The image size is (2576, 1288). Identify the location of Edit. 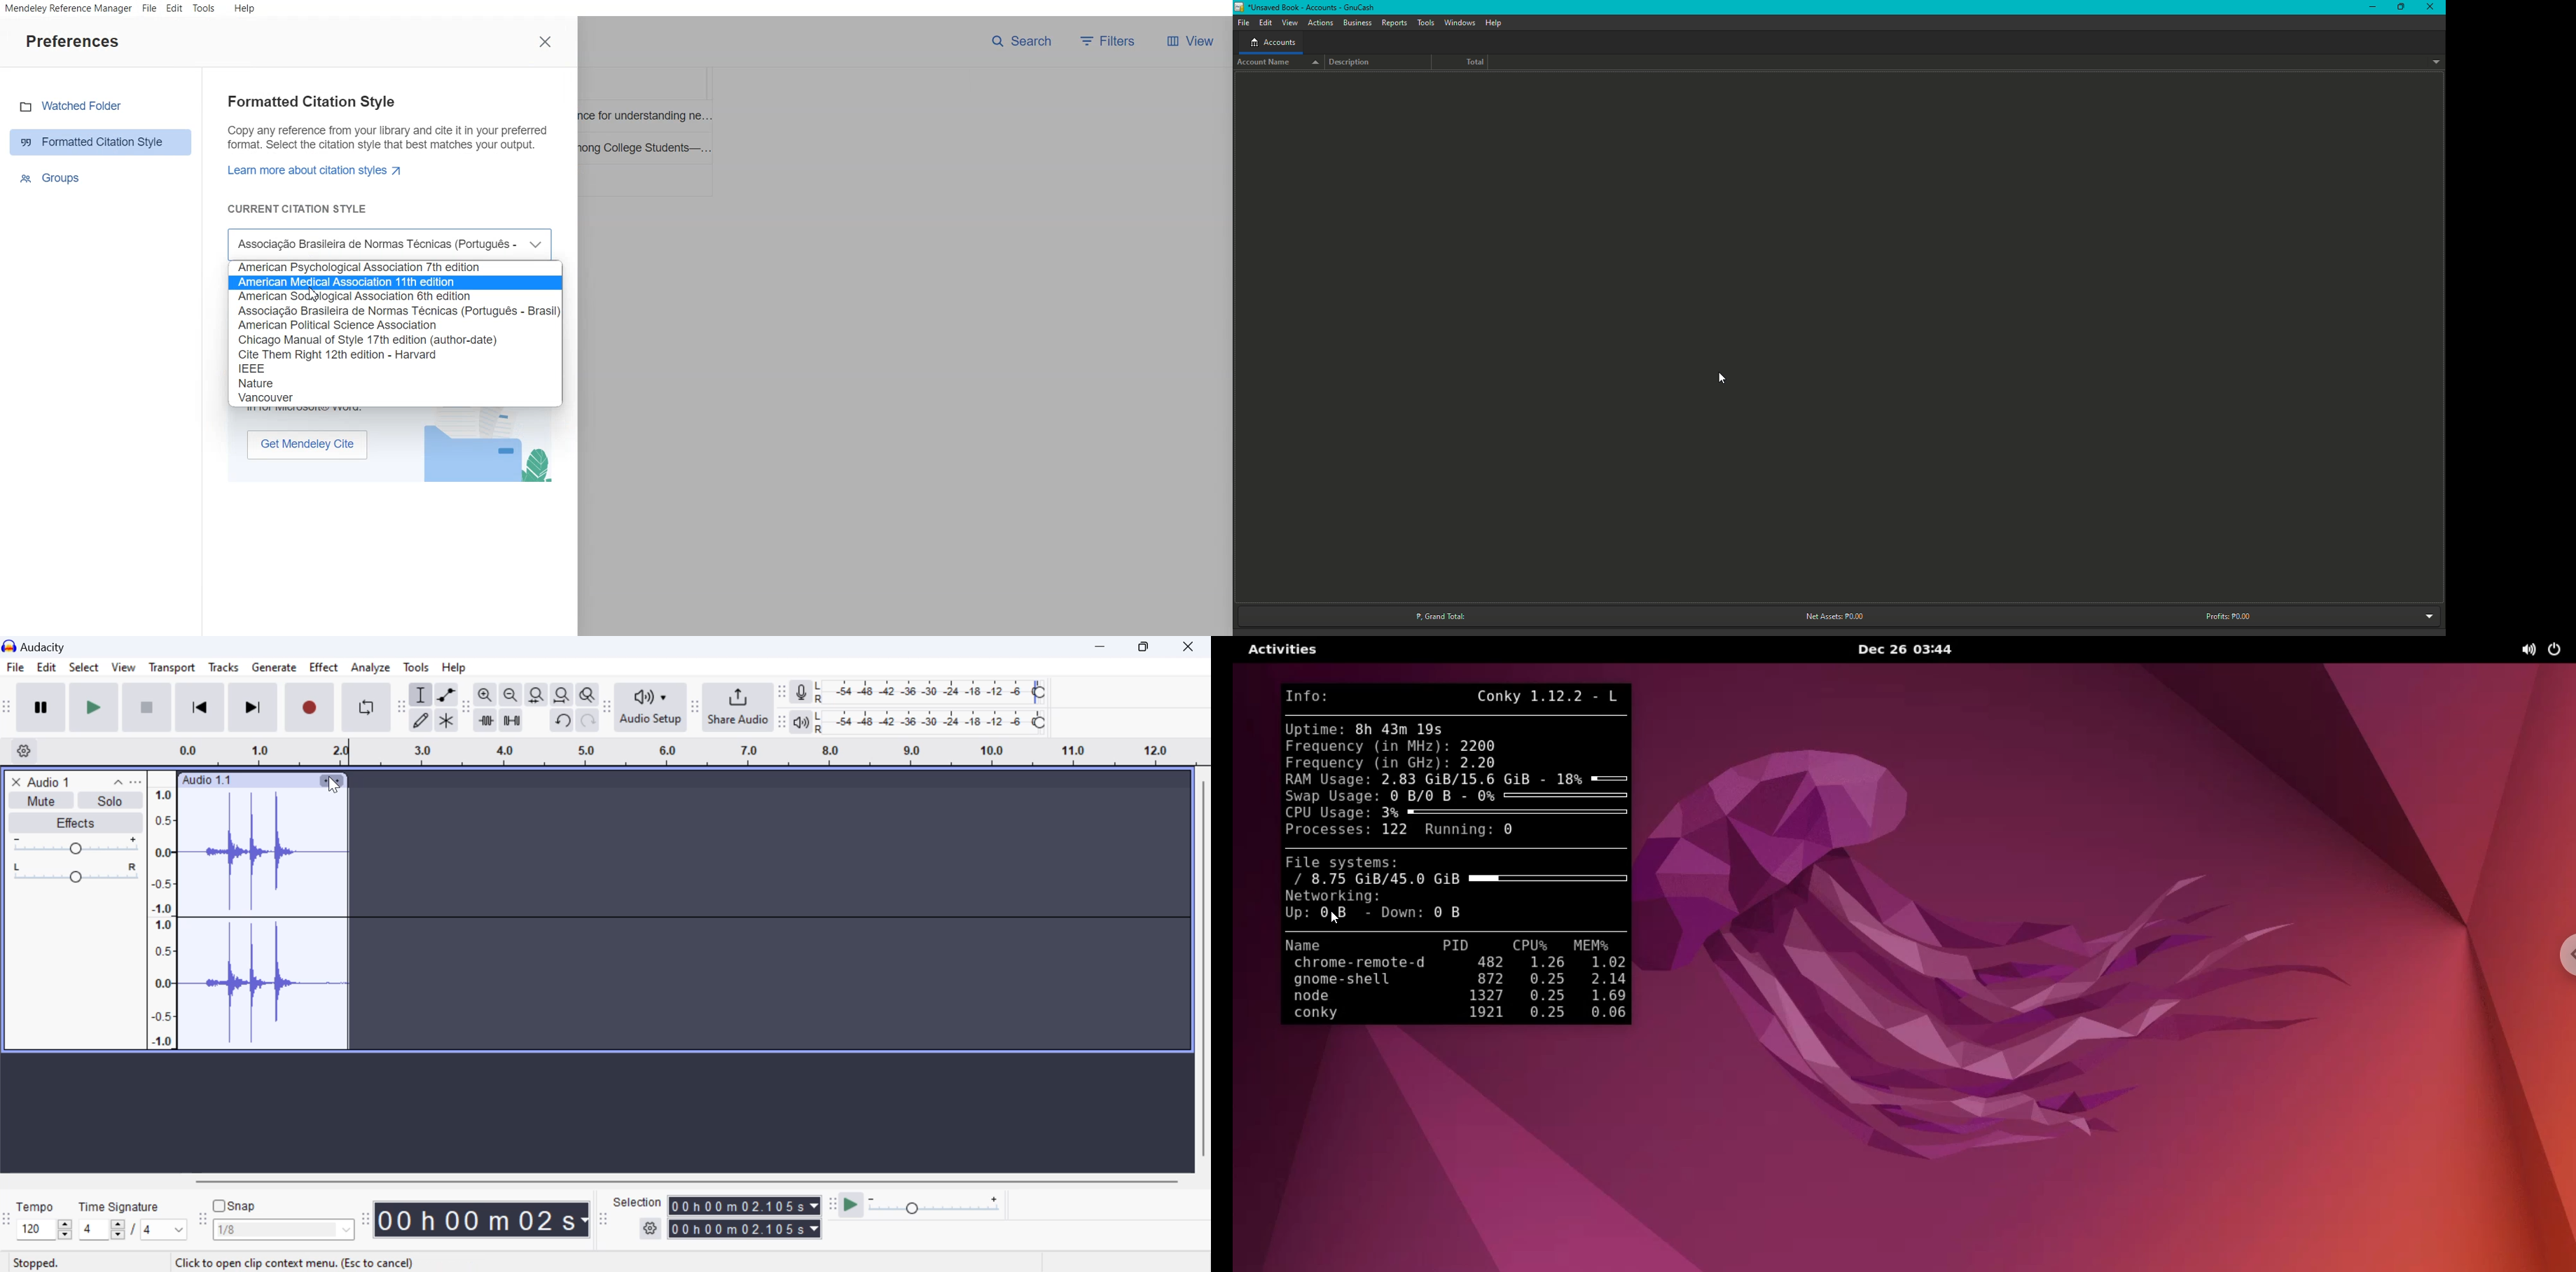
(1264, 22).